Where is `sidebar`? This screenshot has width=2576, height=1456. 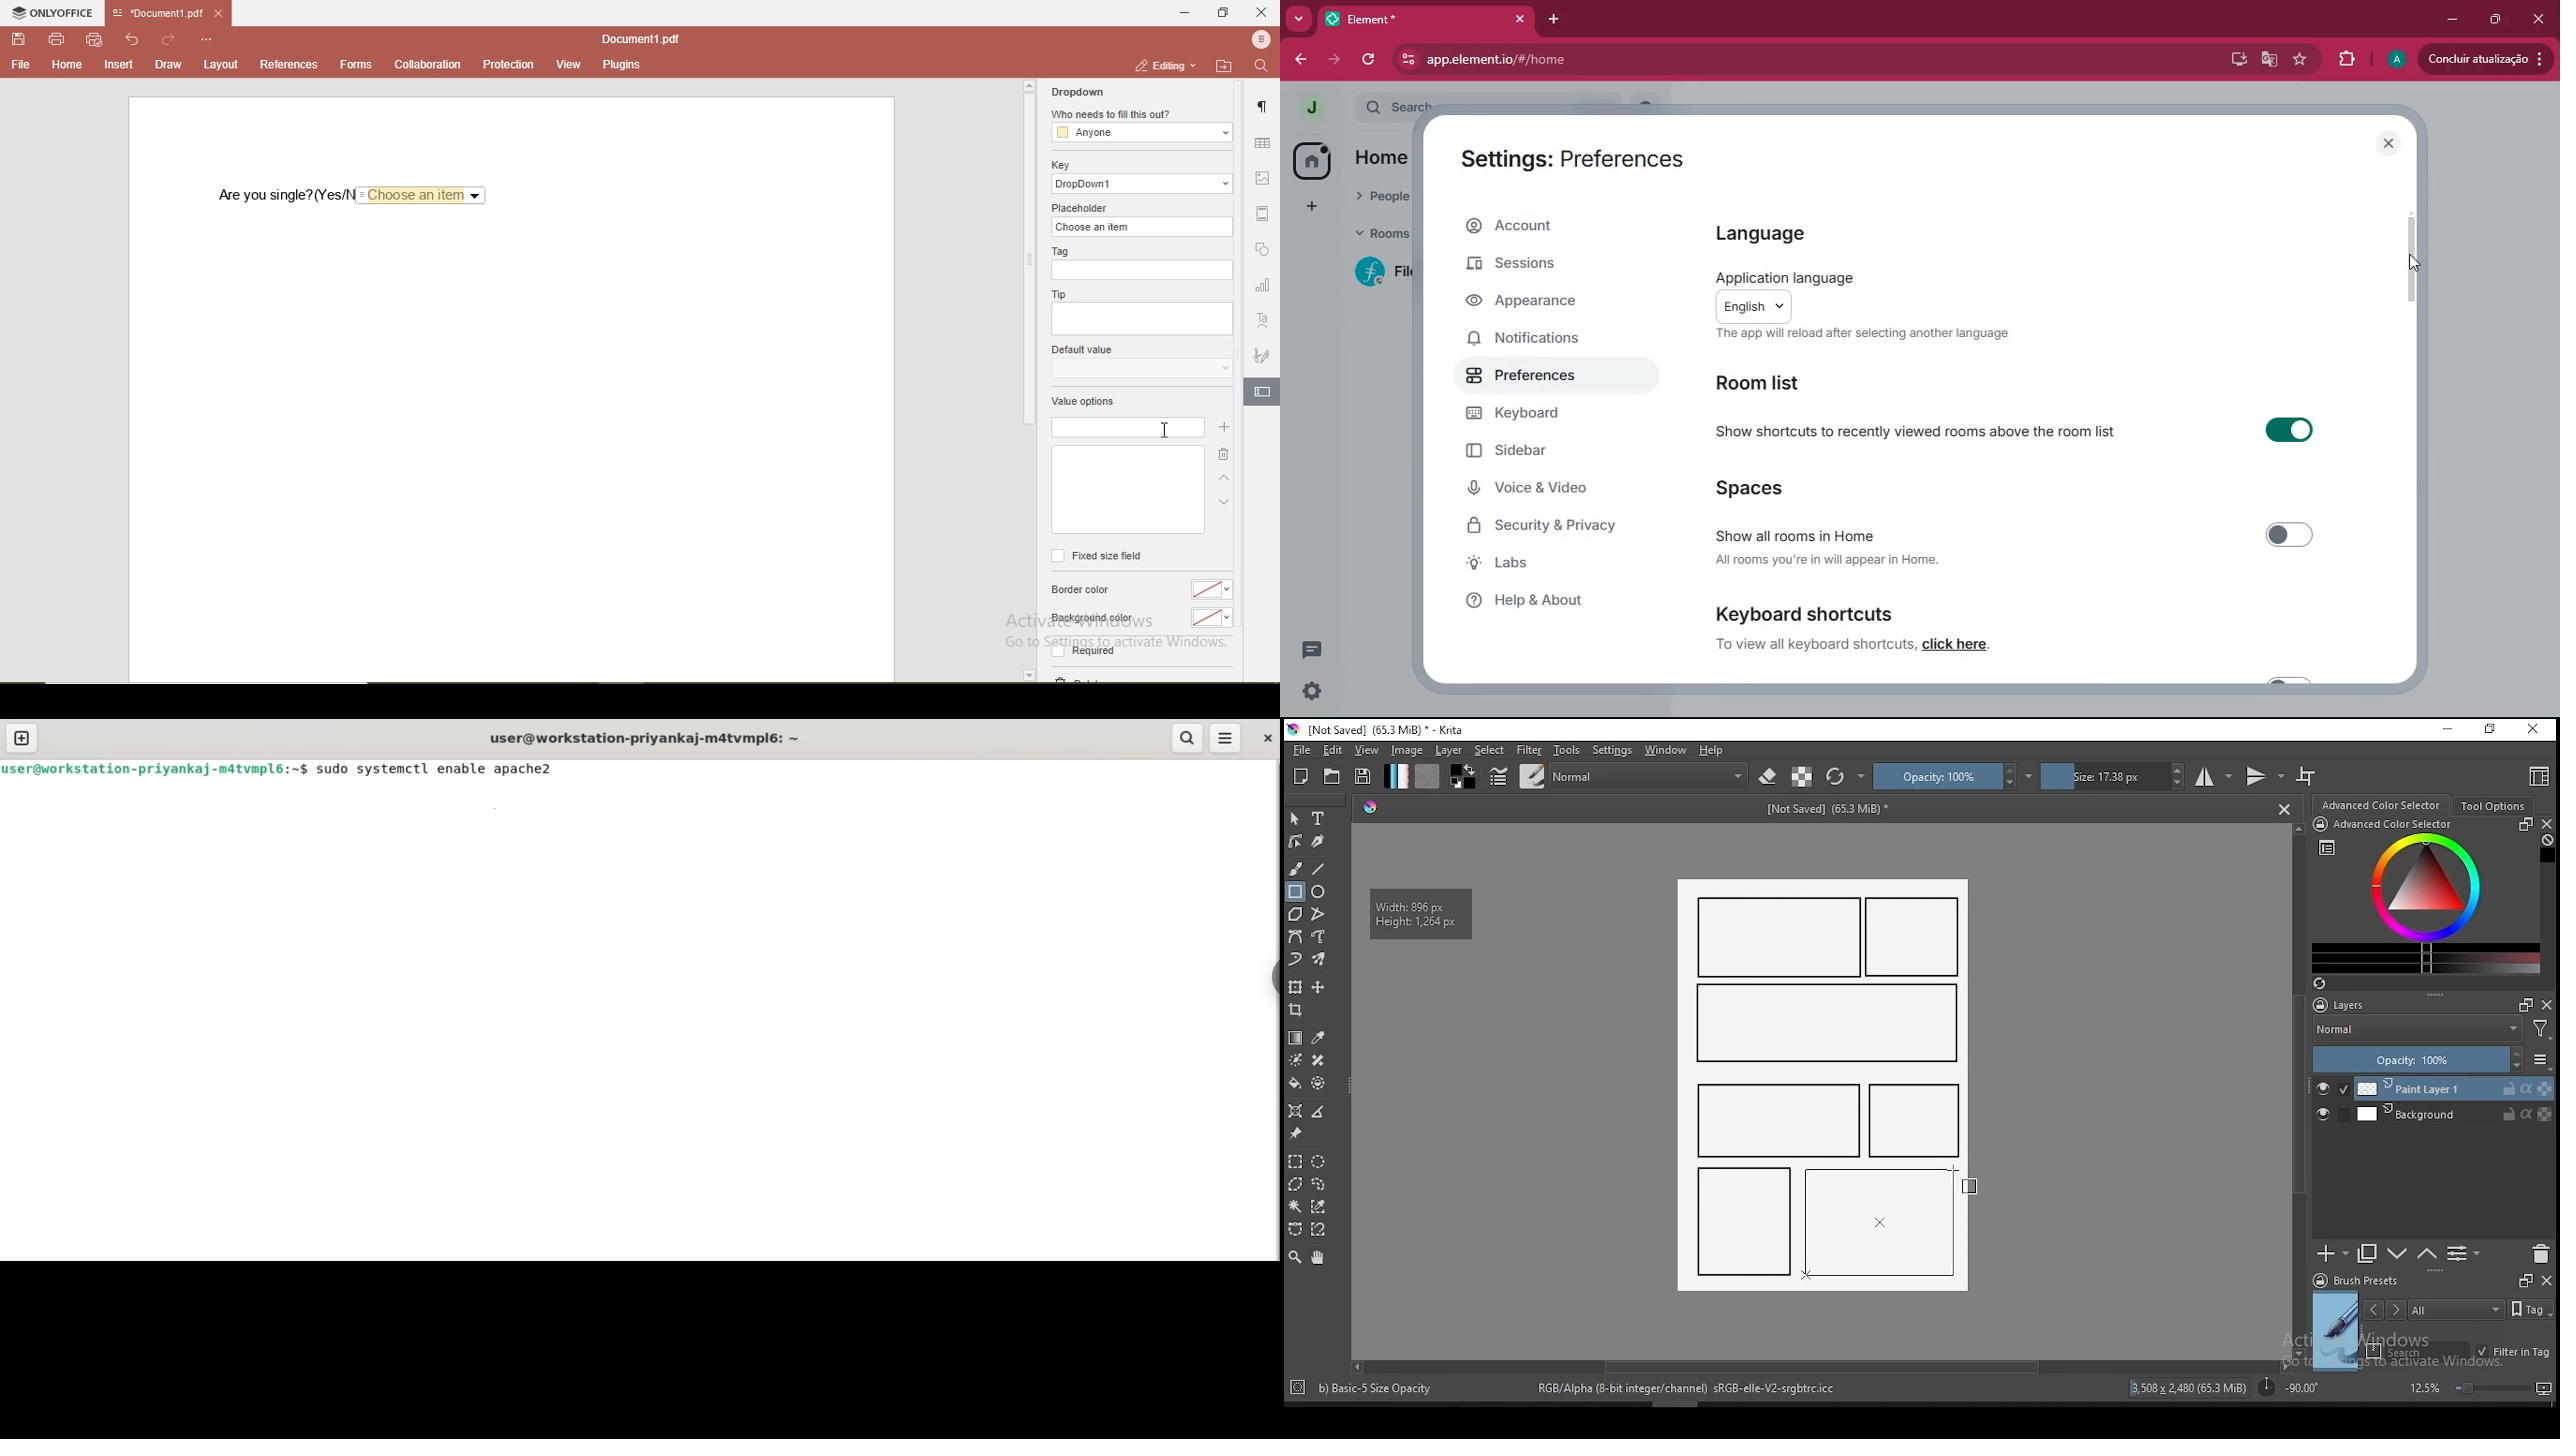 sidebar is located at coordinates (1554, 452).